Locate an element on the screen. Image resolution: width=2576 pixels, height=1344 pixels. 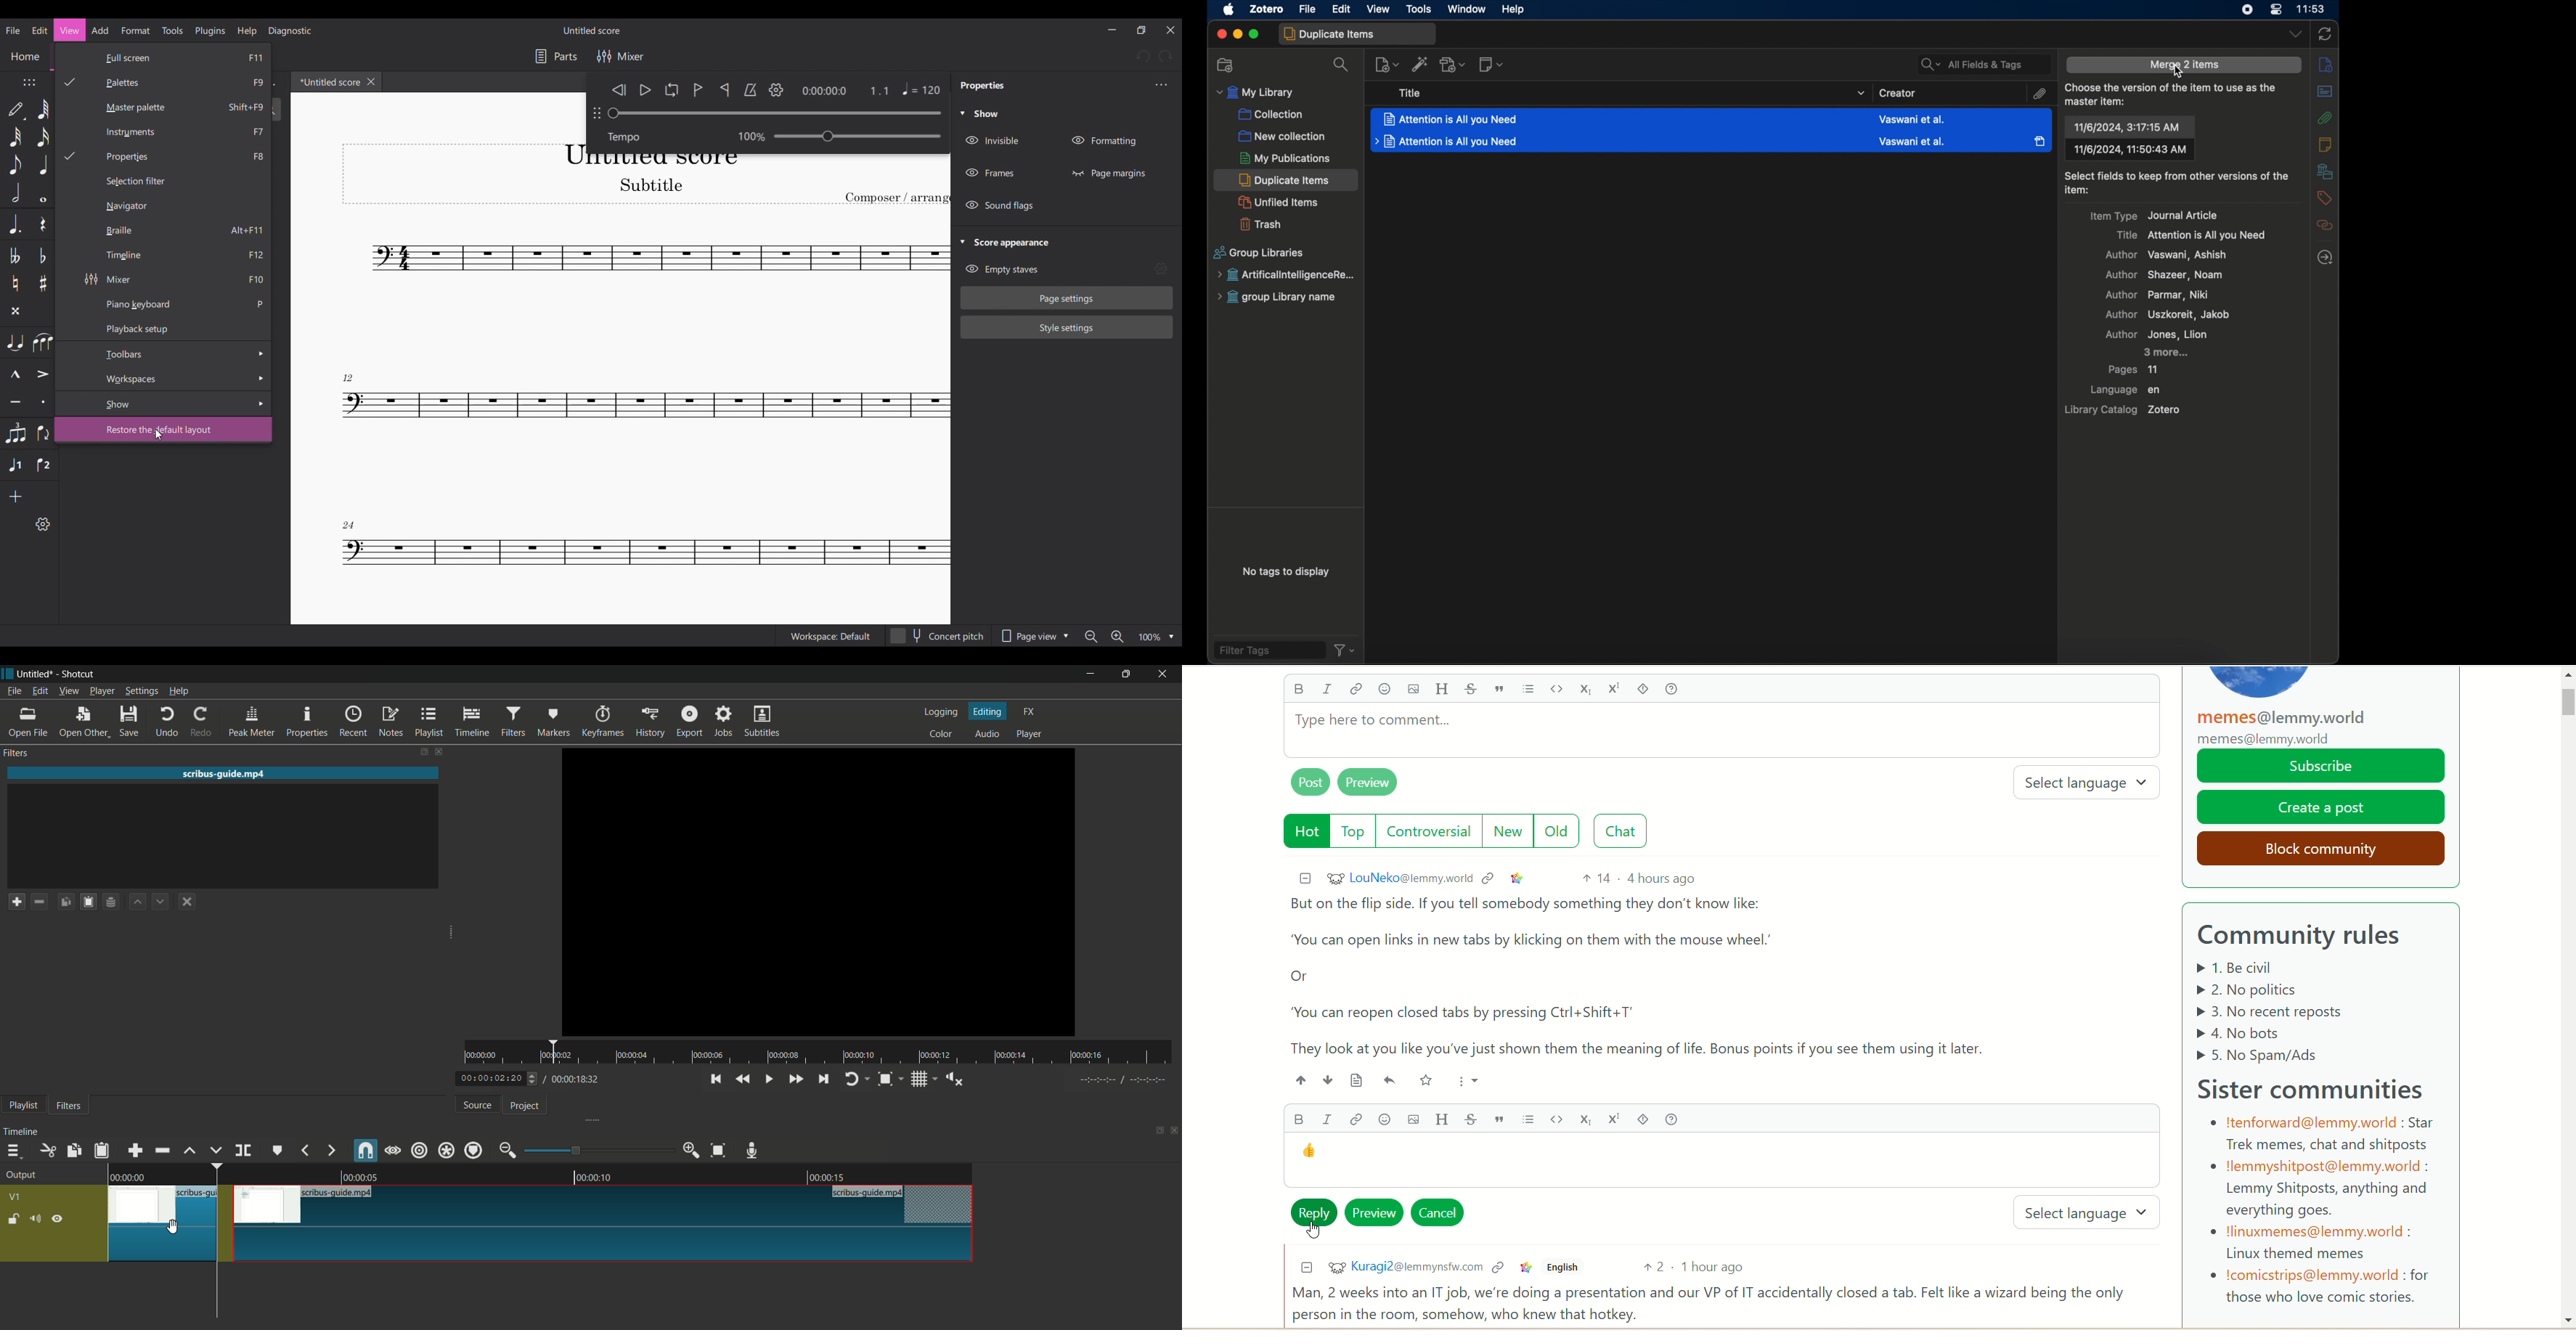
next marker is located at coordinates (332, 1151).